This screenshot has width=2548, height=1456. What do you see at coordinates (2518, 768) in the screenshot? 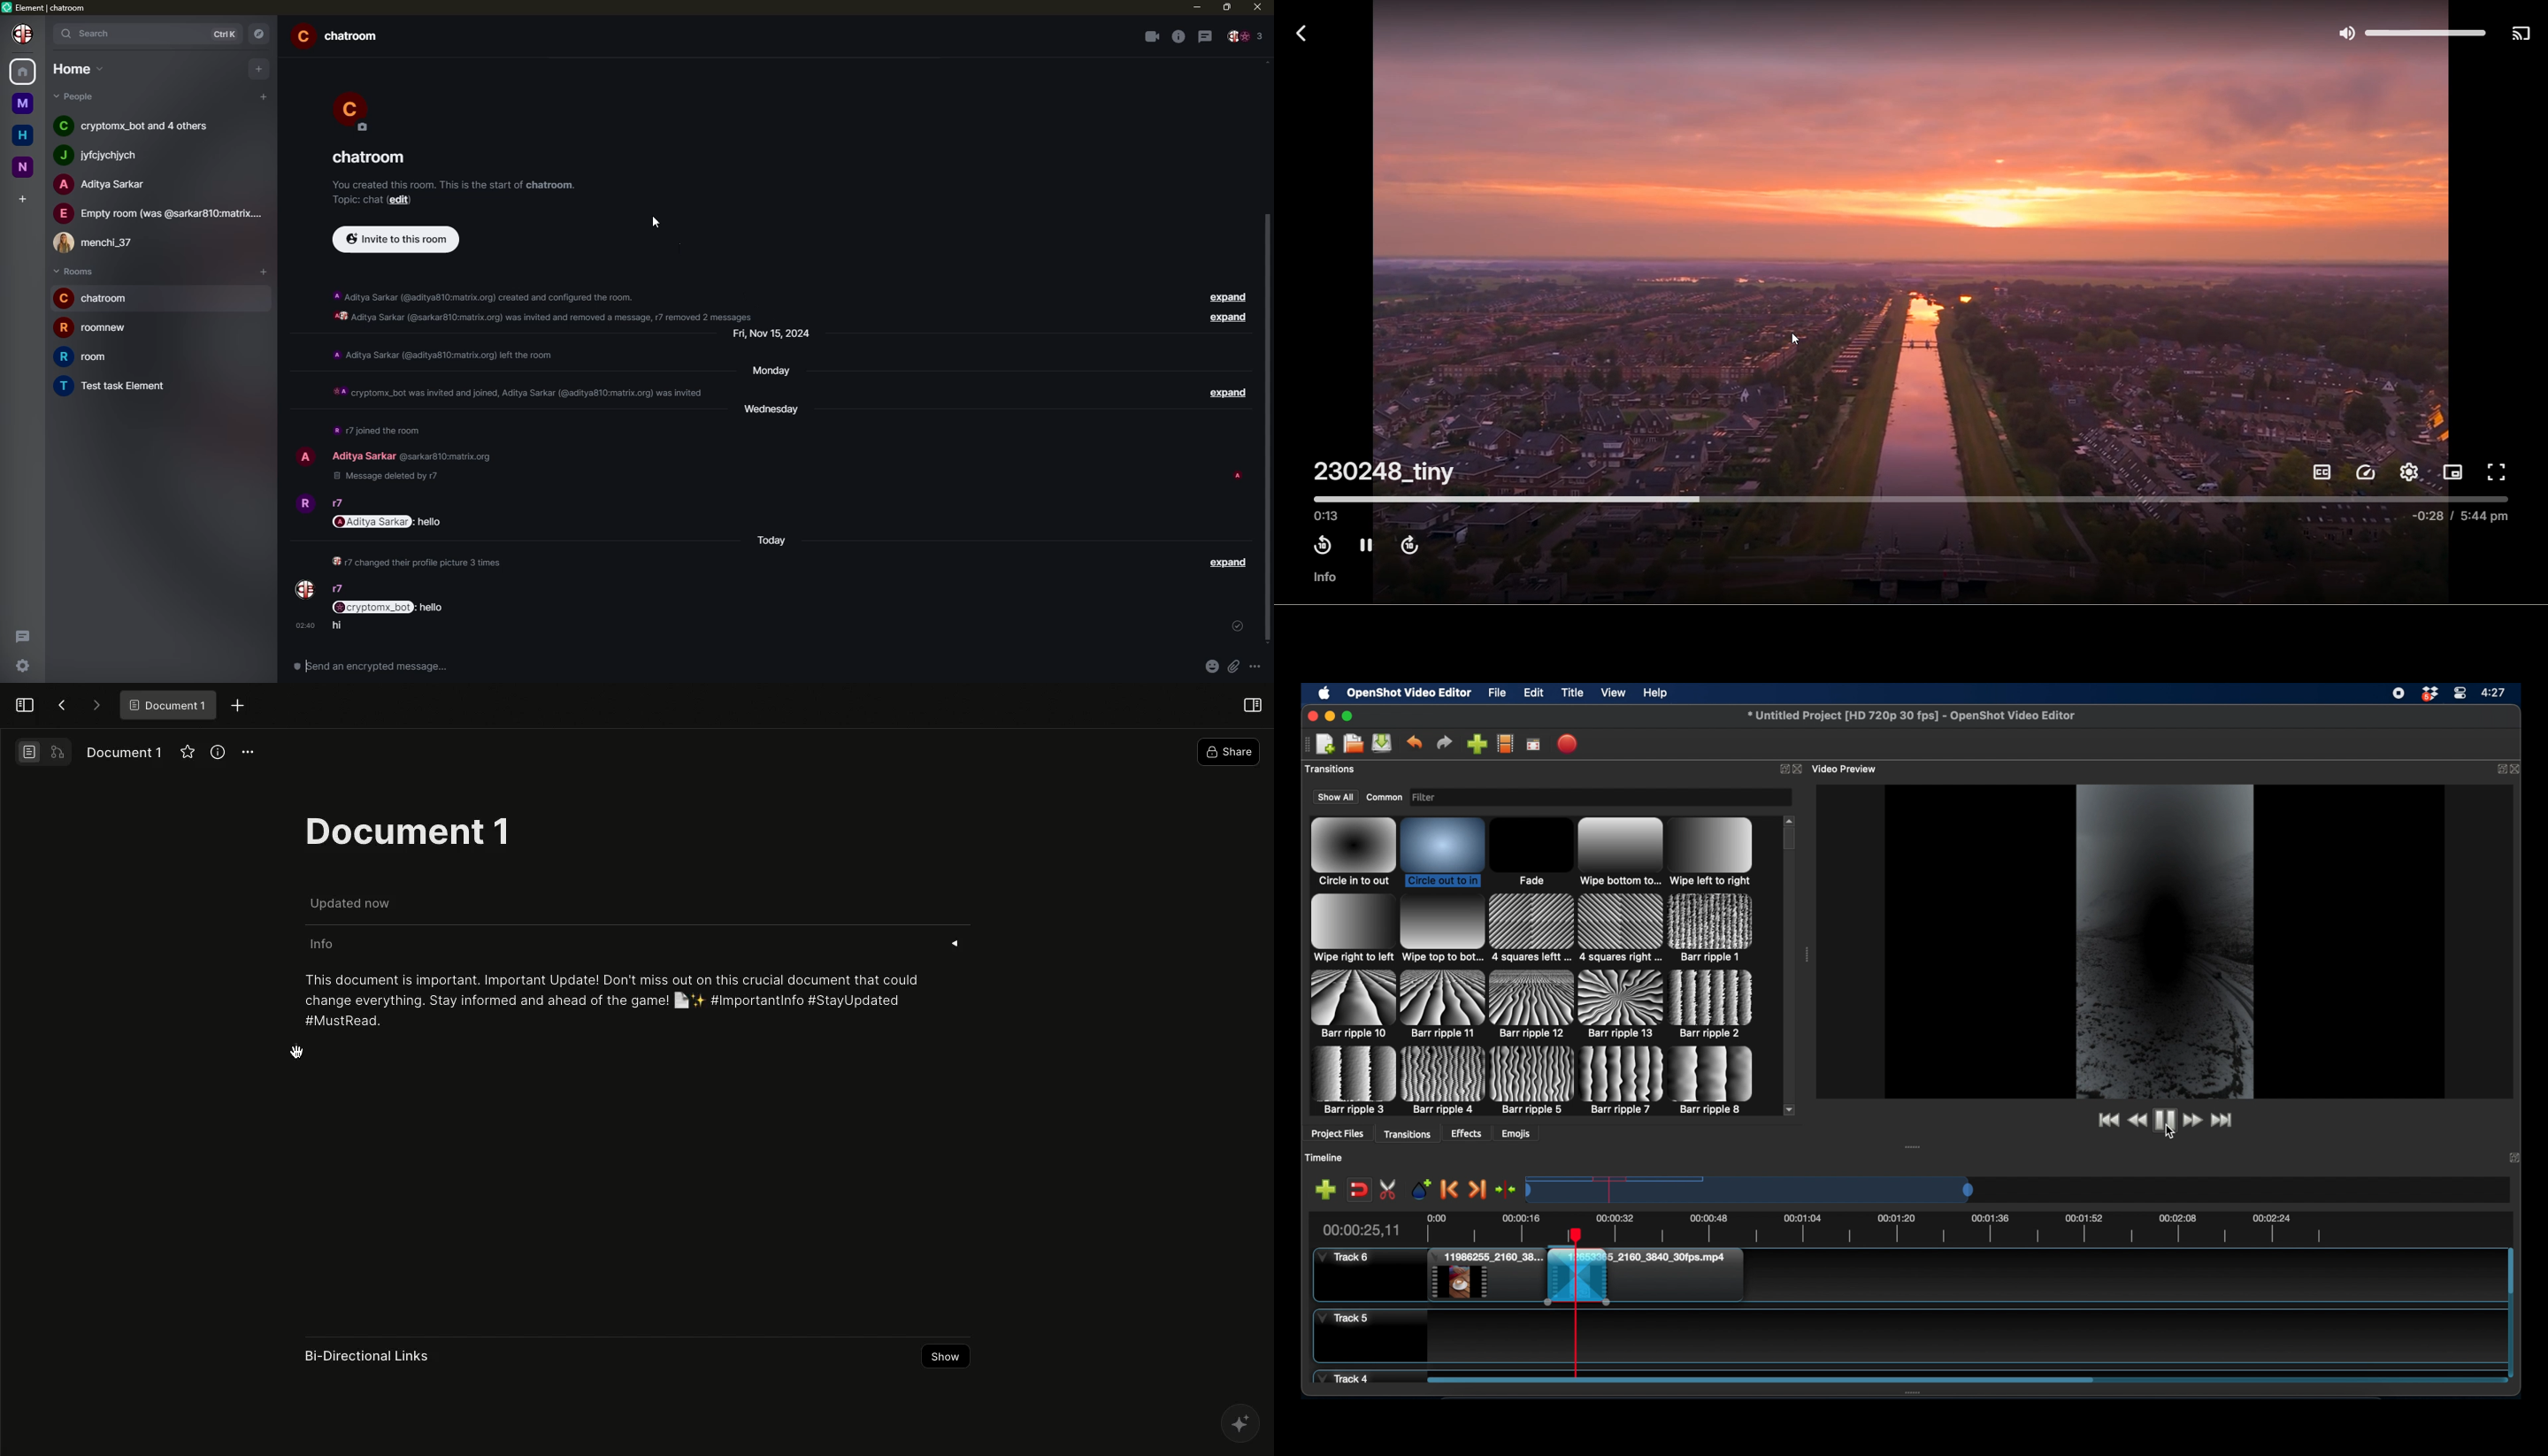
I see `close` at bounding box center [2518, 768].